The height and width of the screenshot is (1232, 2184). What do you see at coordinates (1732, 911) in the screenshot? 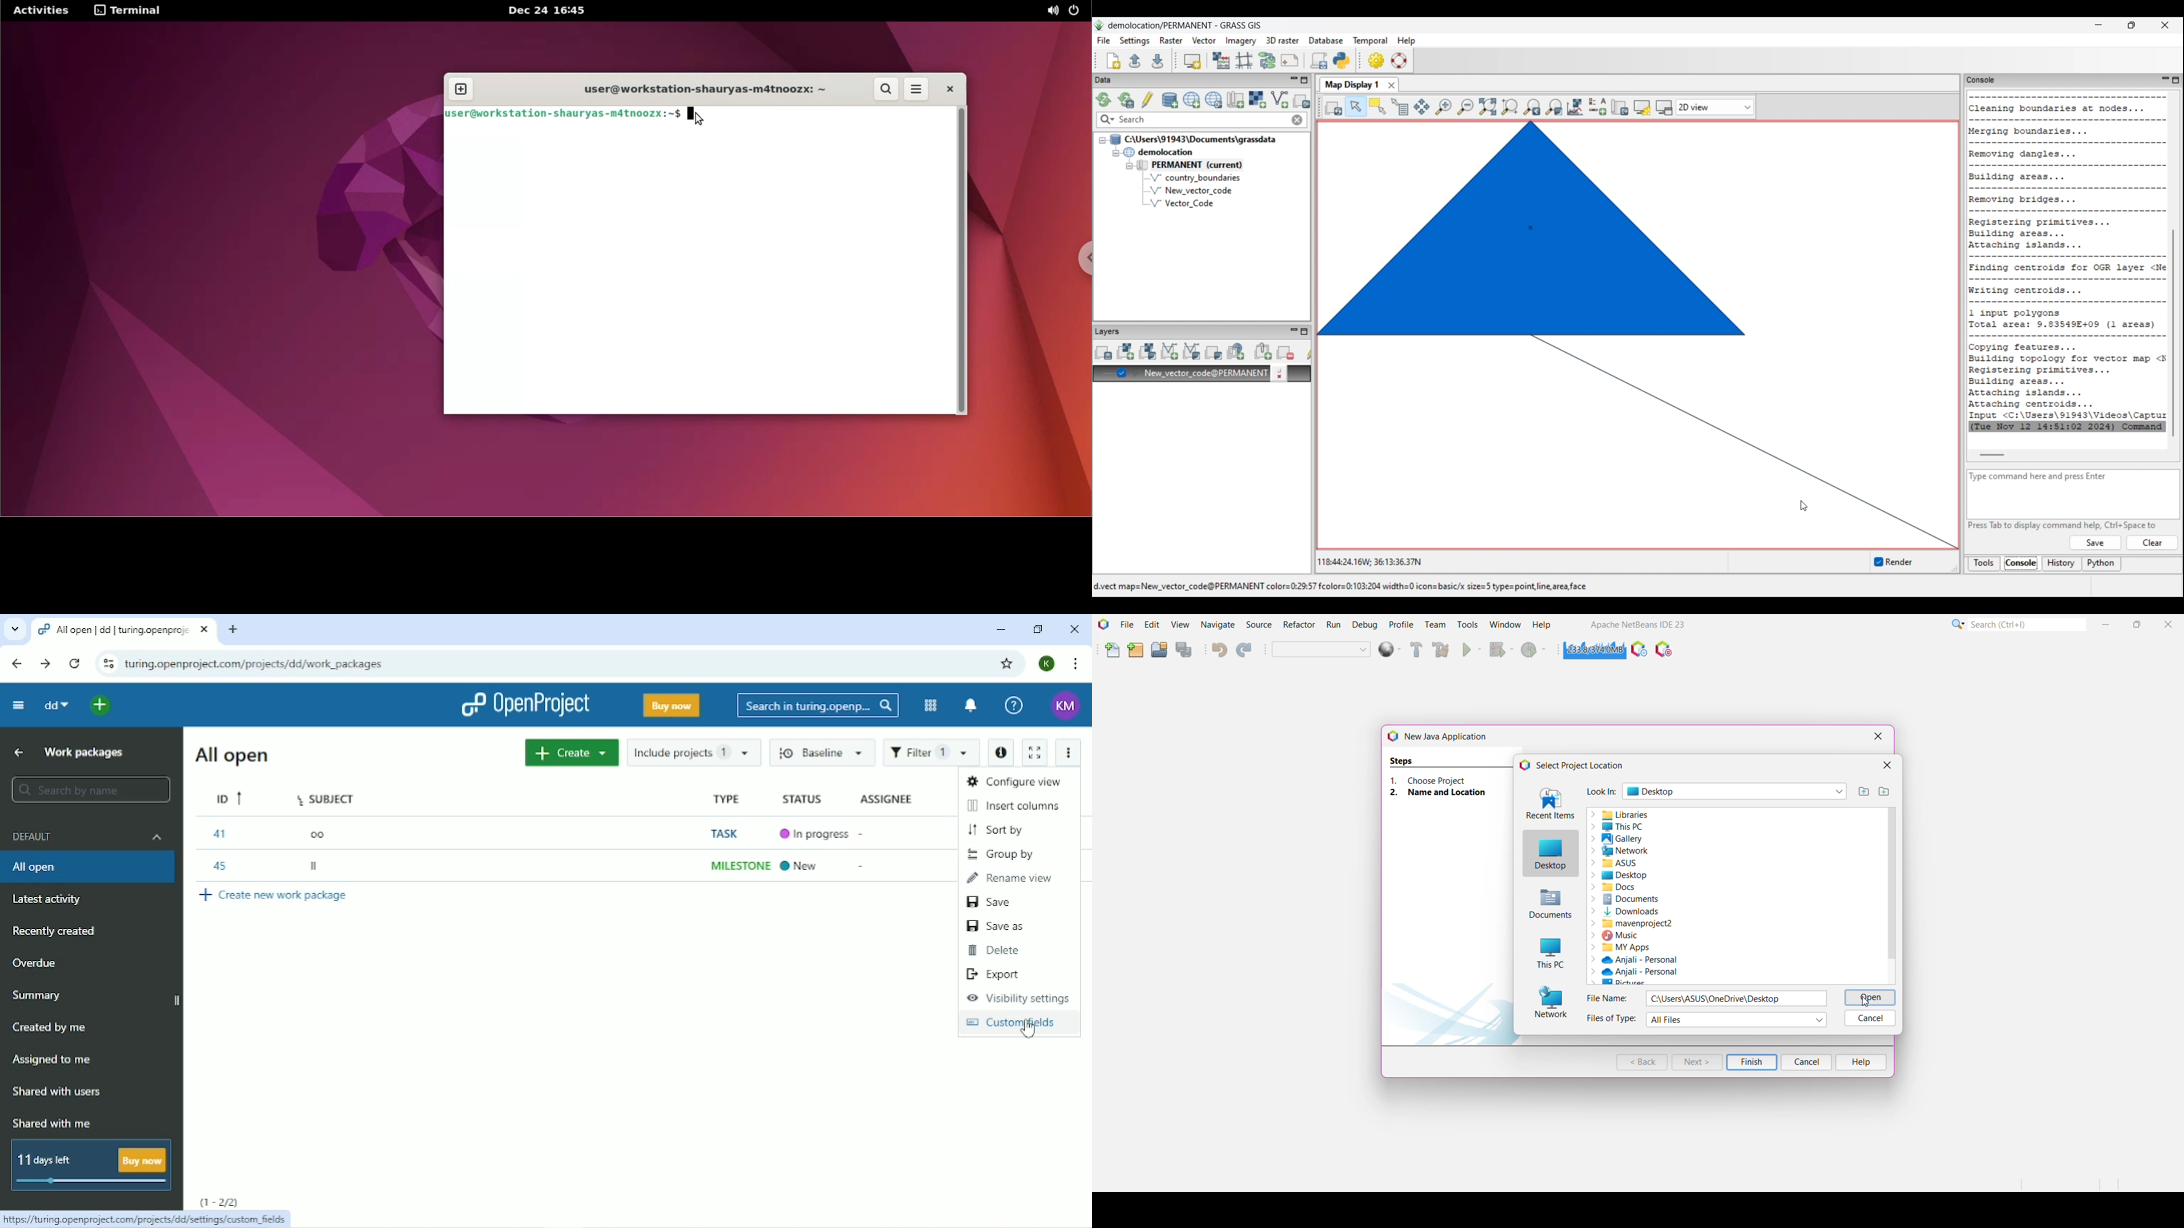
I see `Downloads` at bounding box center [1732, 911].